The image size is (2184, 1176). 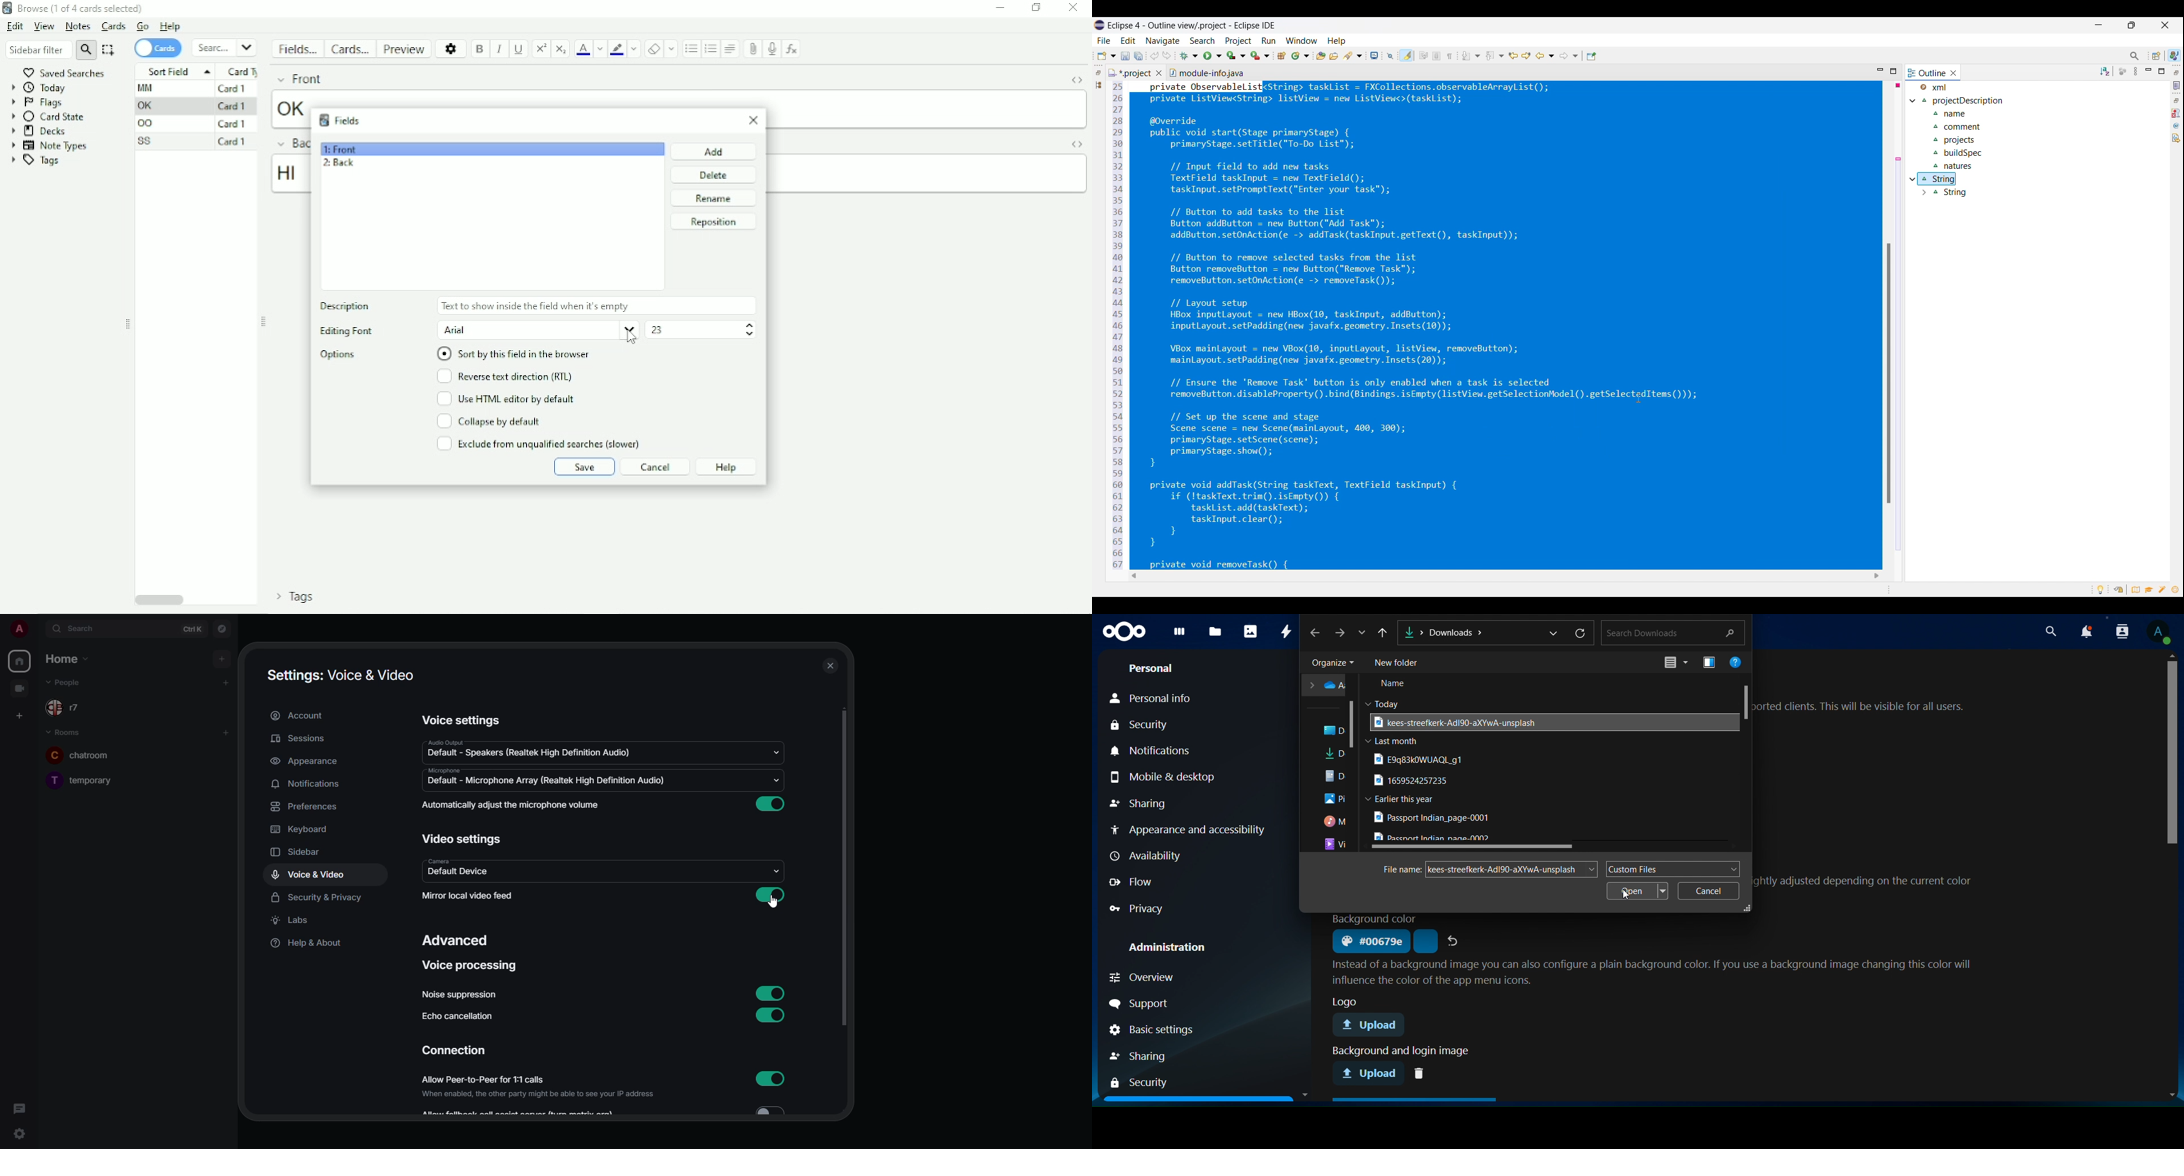 What do you see at coordinates (1335, 800) in the screenshot?
I see `picture` at bounding box center [1335, 800].